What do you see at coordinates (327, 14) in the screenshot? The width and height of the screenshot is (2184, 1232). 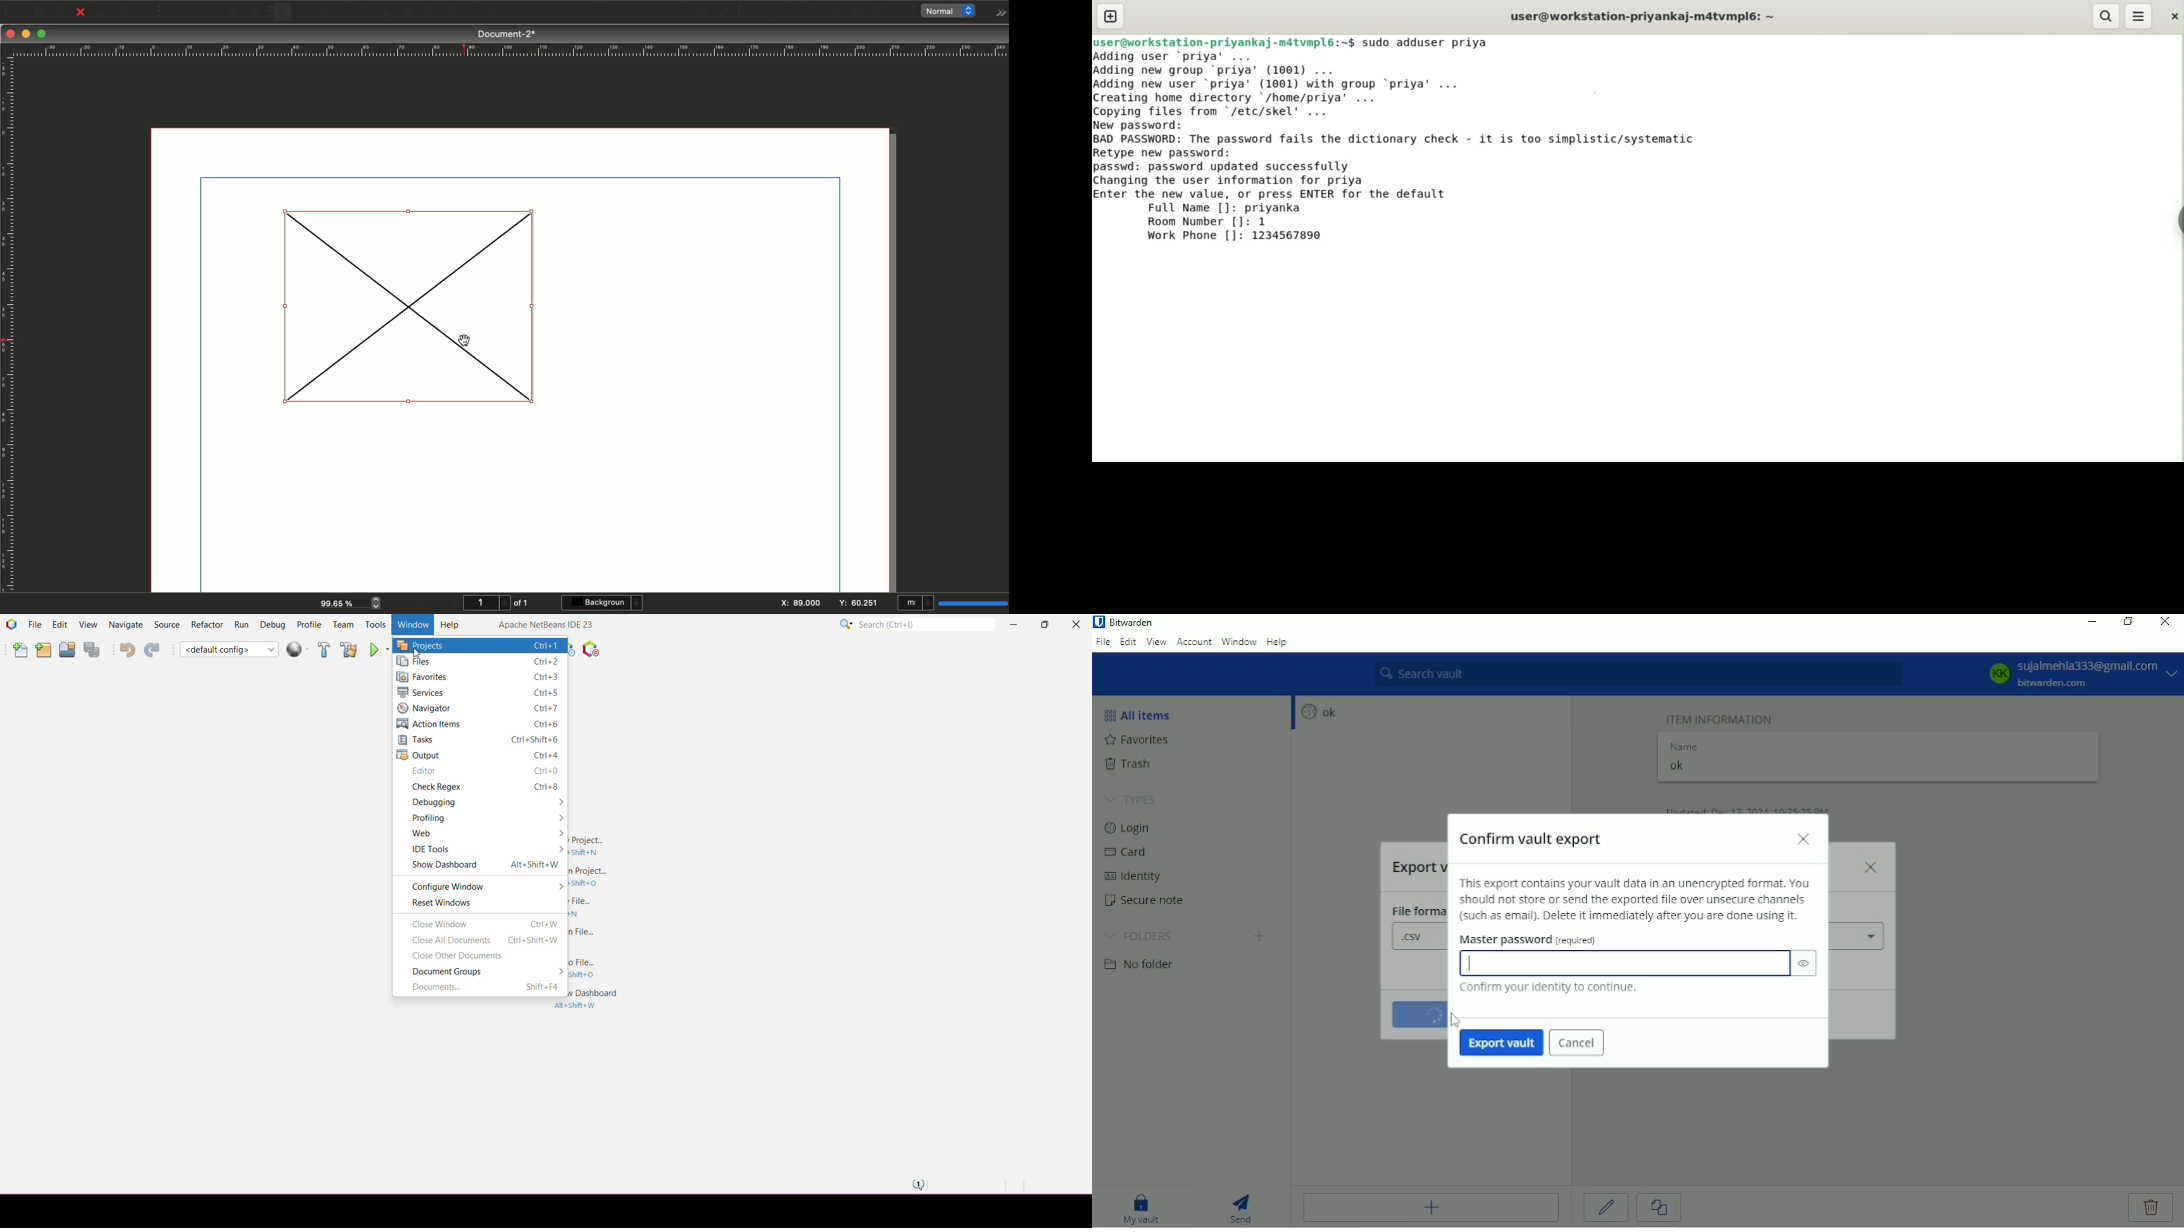 I see `Image frame` at bounding box center [327, 14].